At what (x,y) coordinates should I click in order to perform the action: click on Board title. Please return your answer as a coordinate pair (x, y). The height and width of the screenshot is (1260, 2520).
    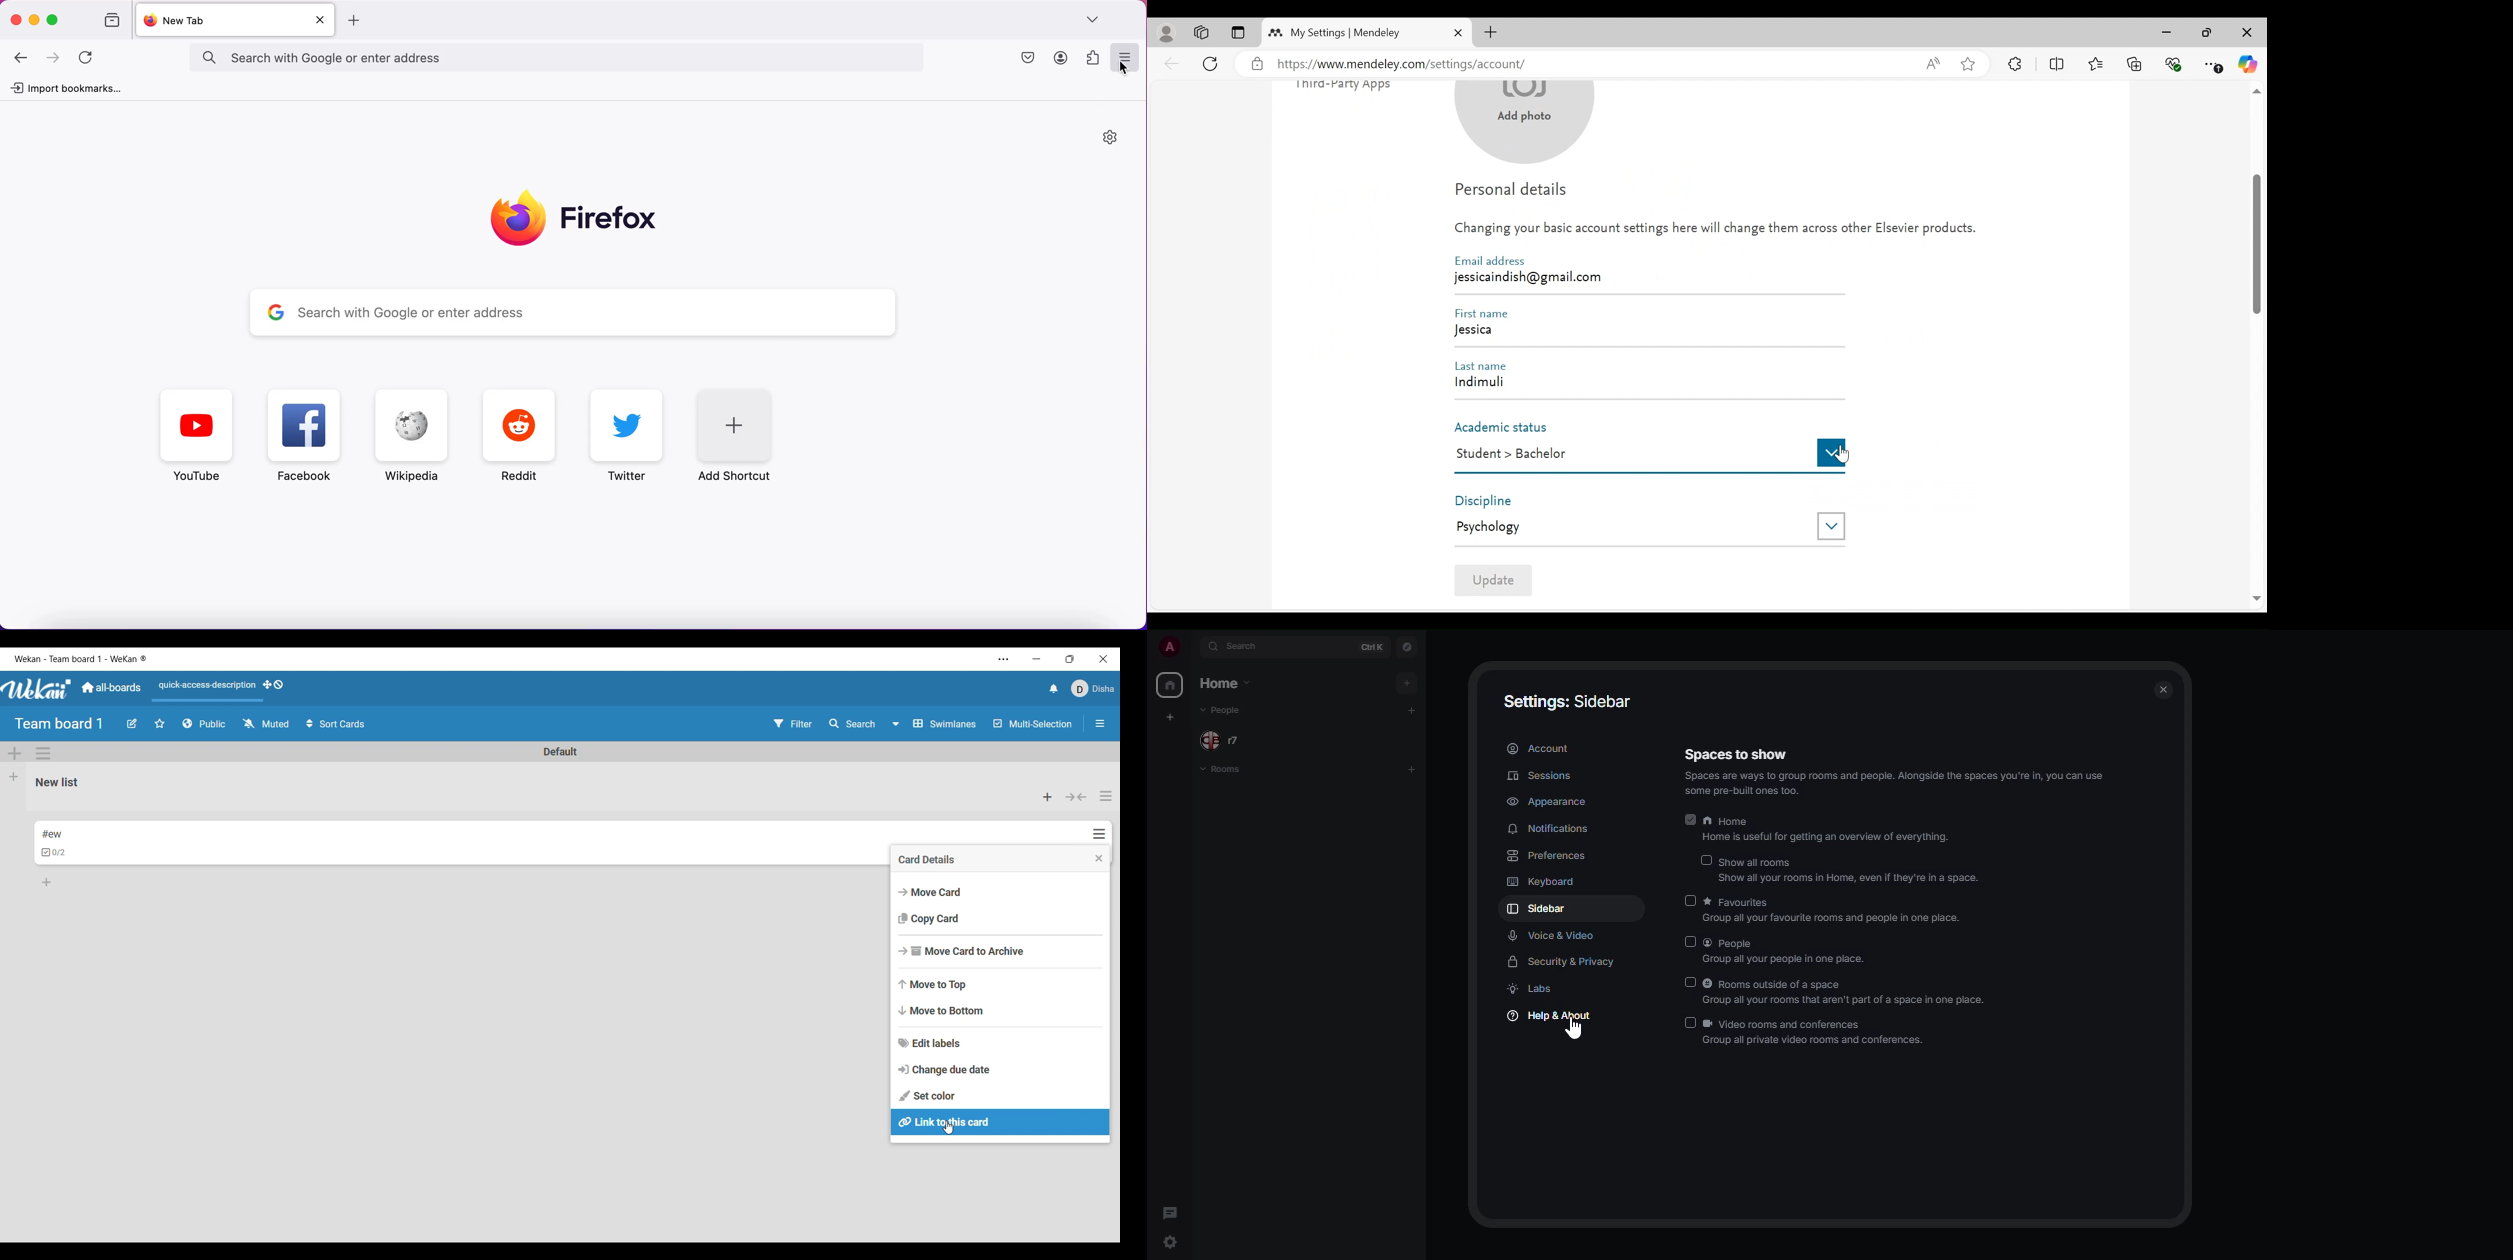
    Looking at the image, I should click on (60, 724).